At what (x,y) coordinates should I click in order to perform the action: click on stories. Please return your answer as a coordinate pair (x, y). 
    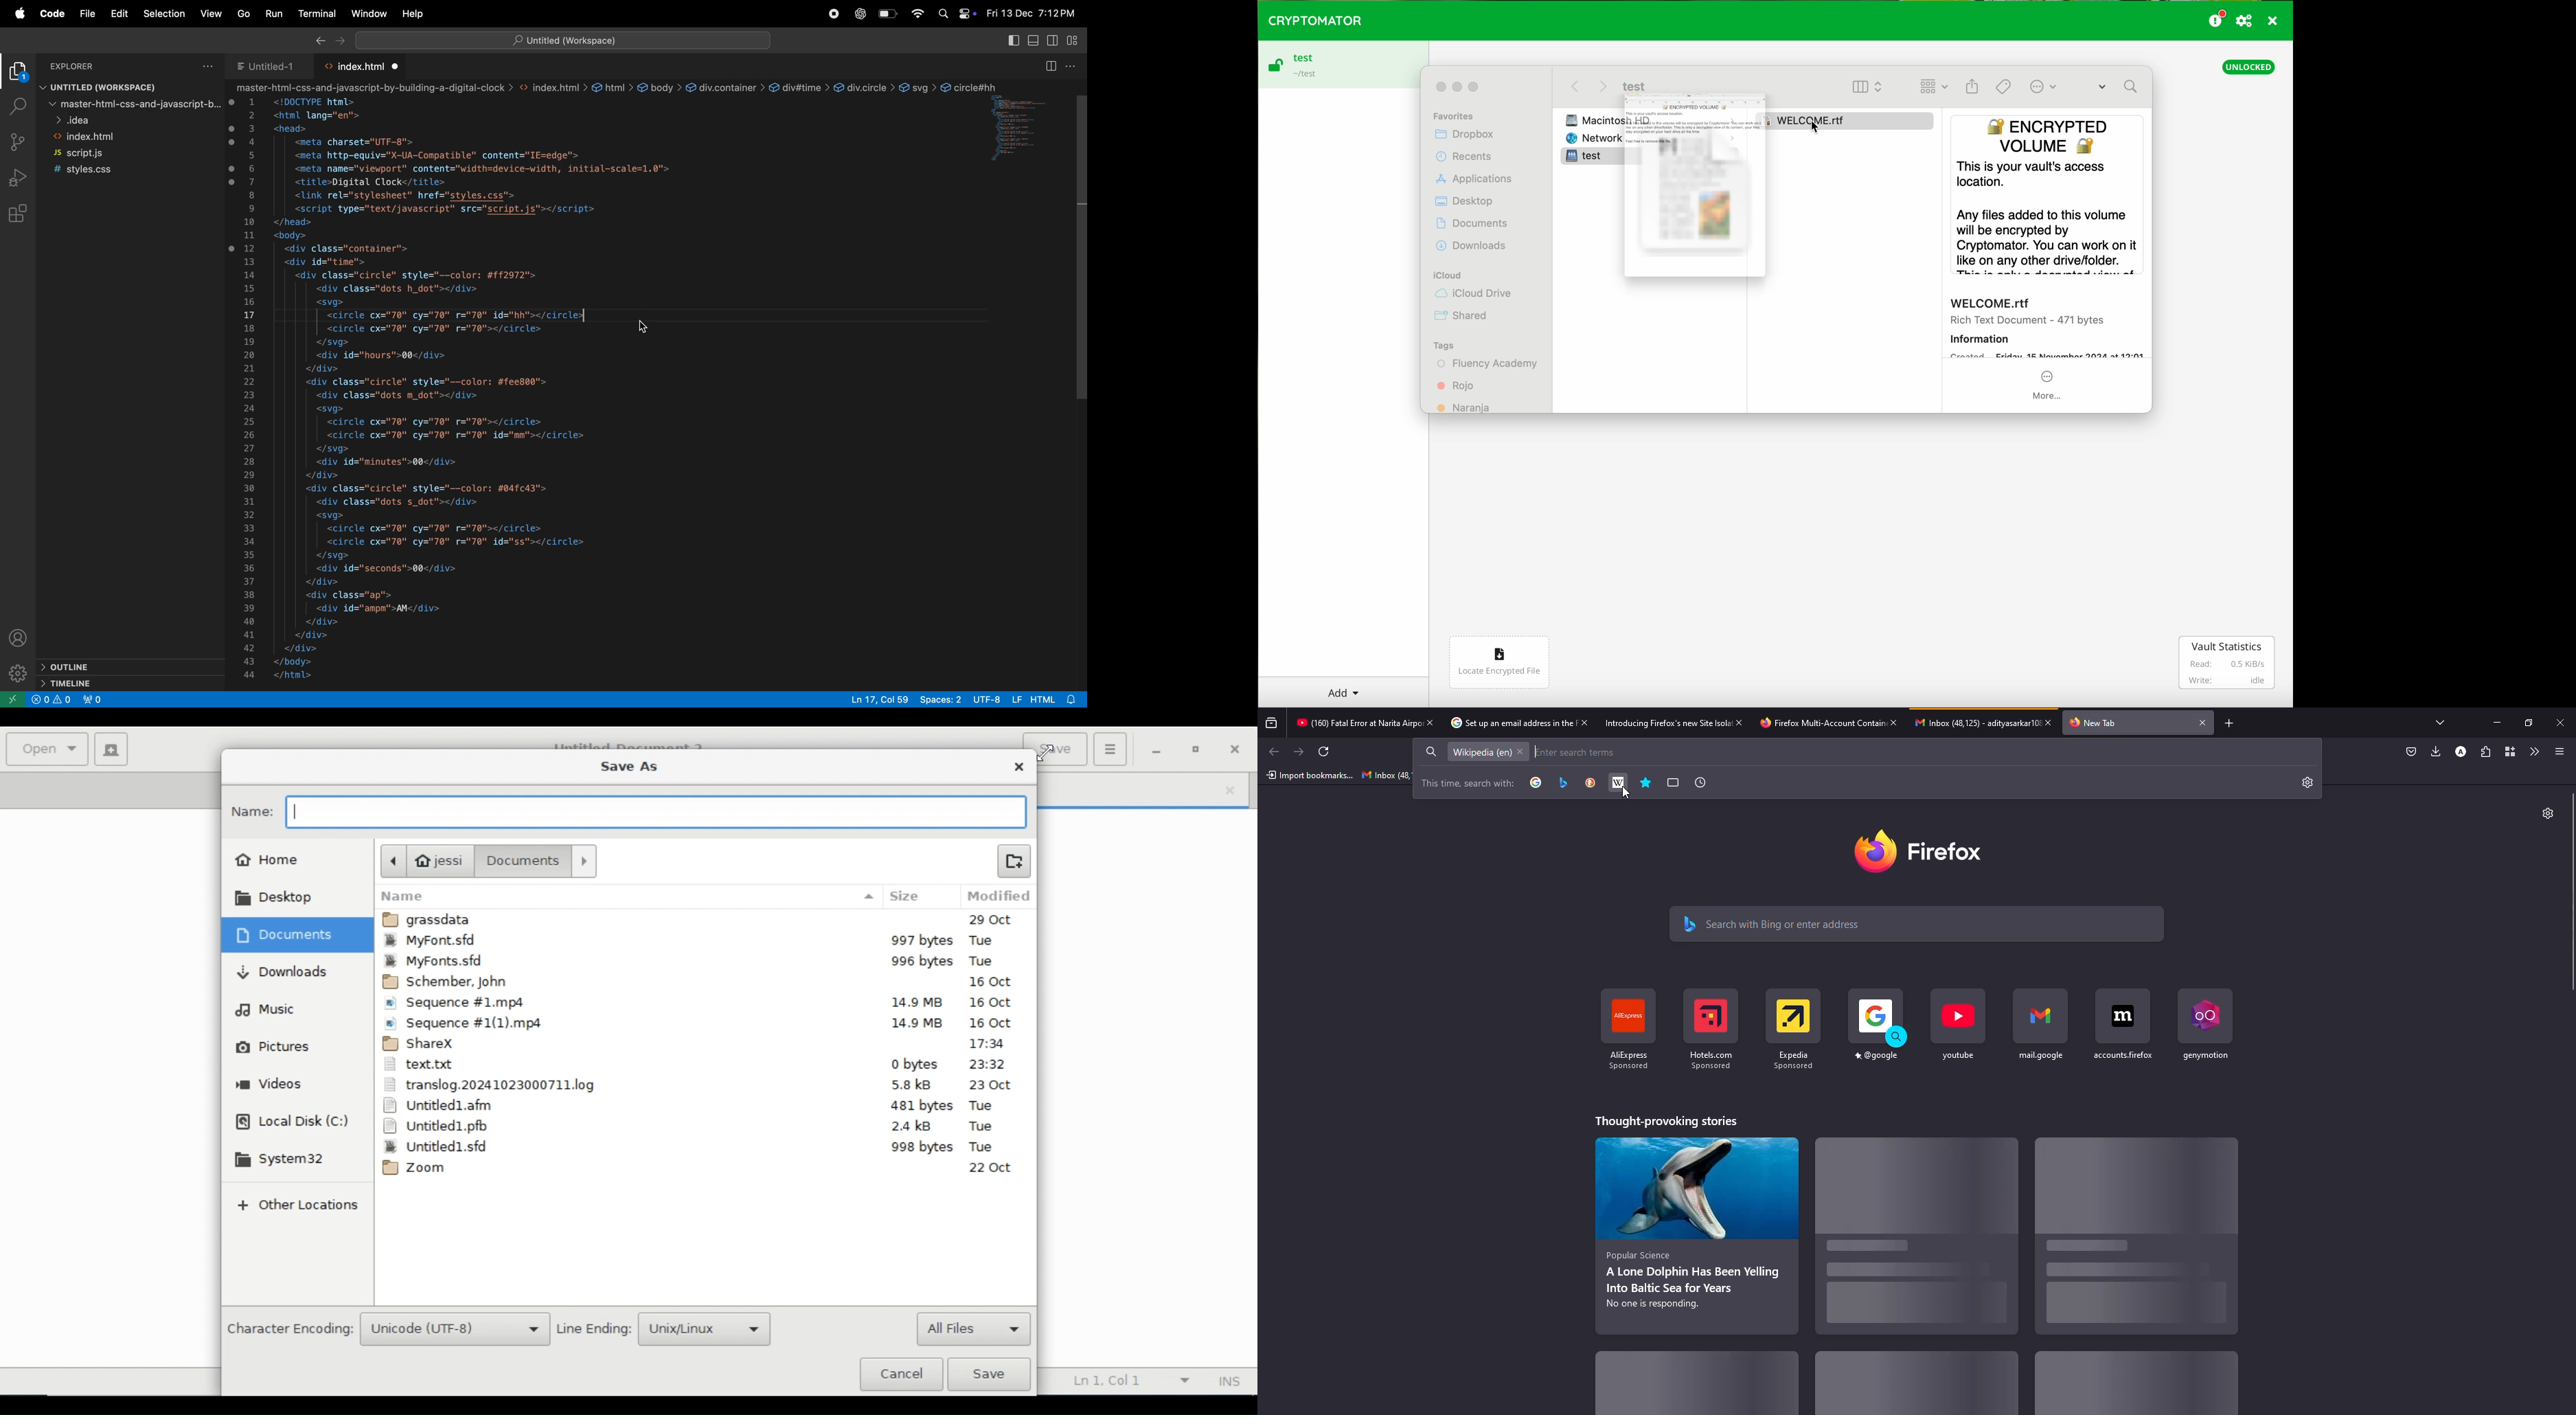
    Looking at the image, I should click on (1702, 1388).